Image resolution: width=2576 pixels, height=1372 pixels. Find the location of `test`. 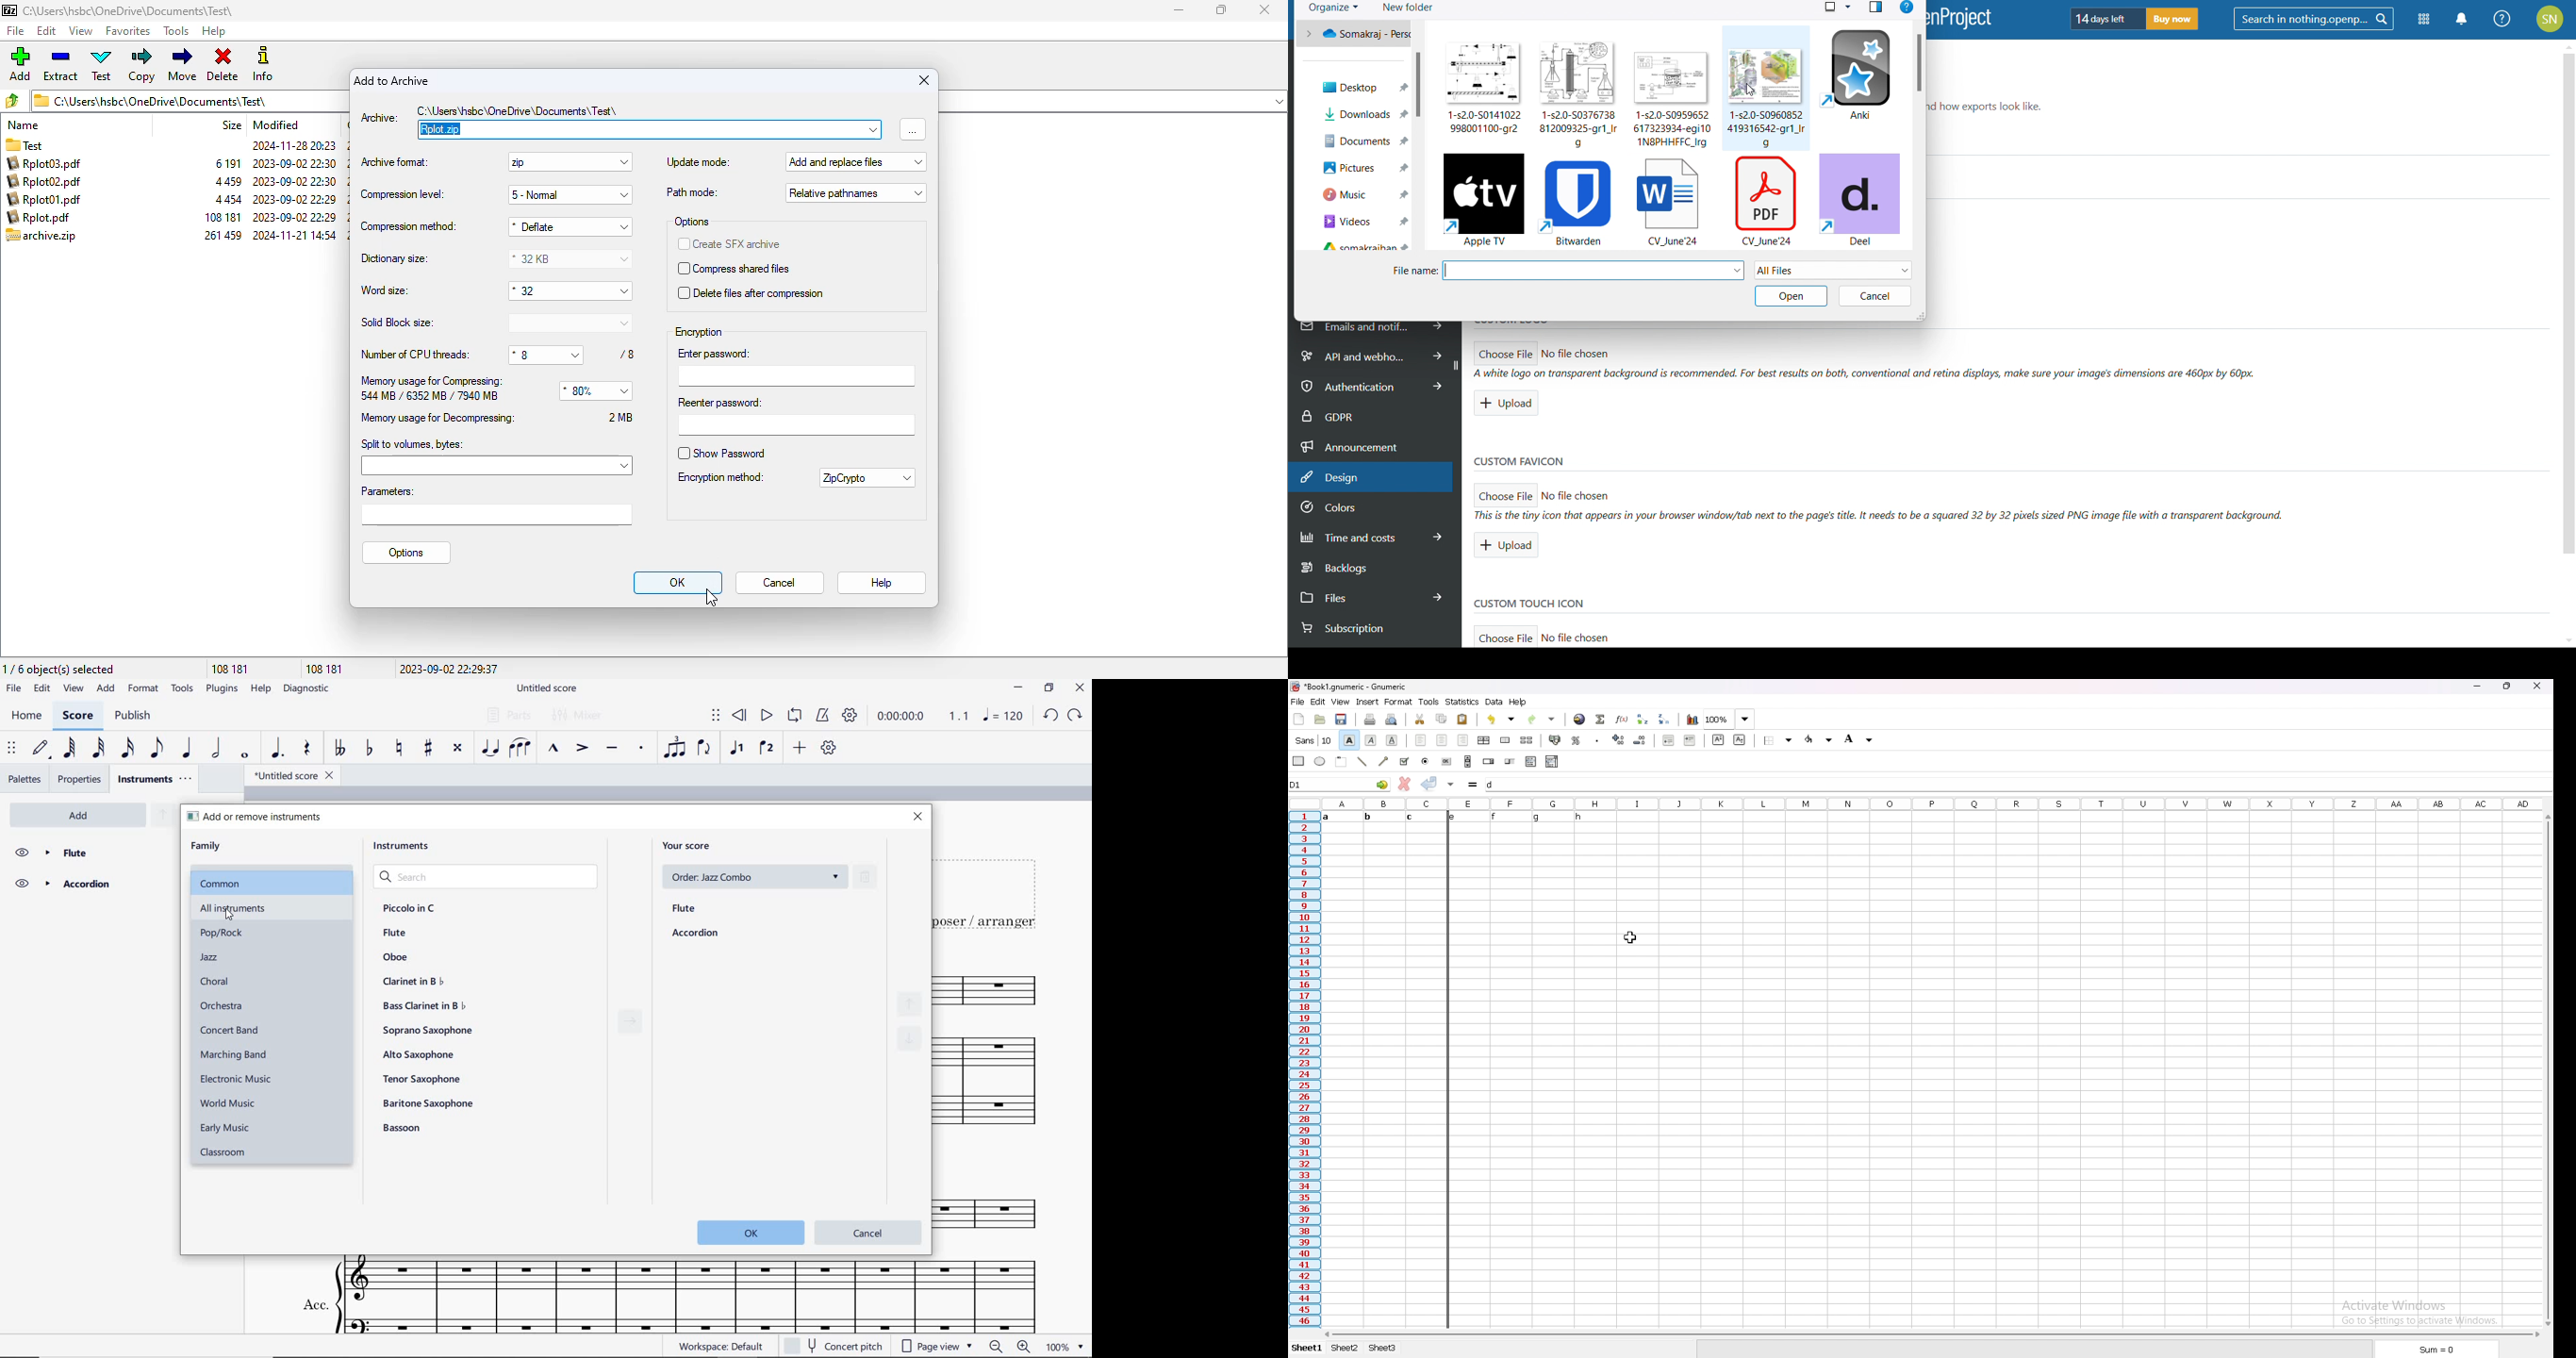

test is located at coordinates (103, 65).